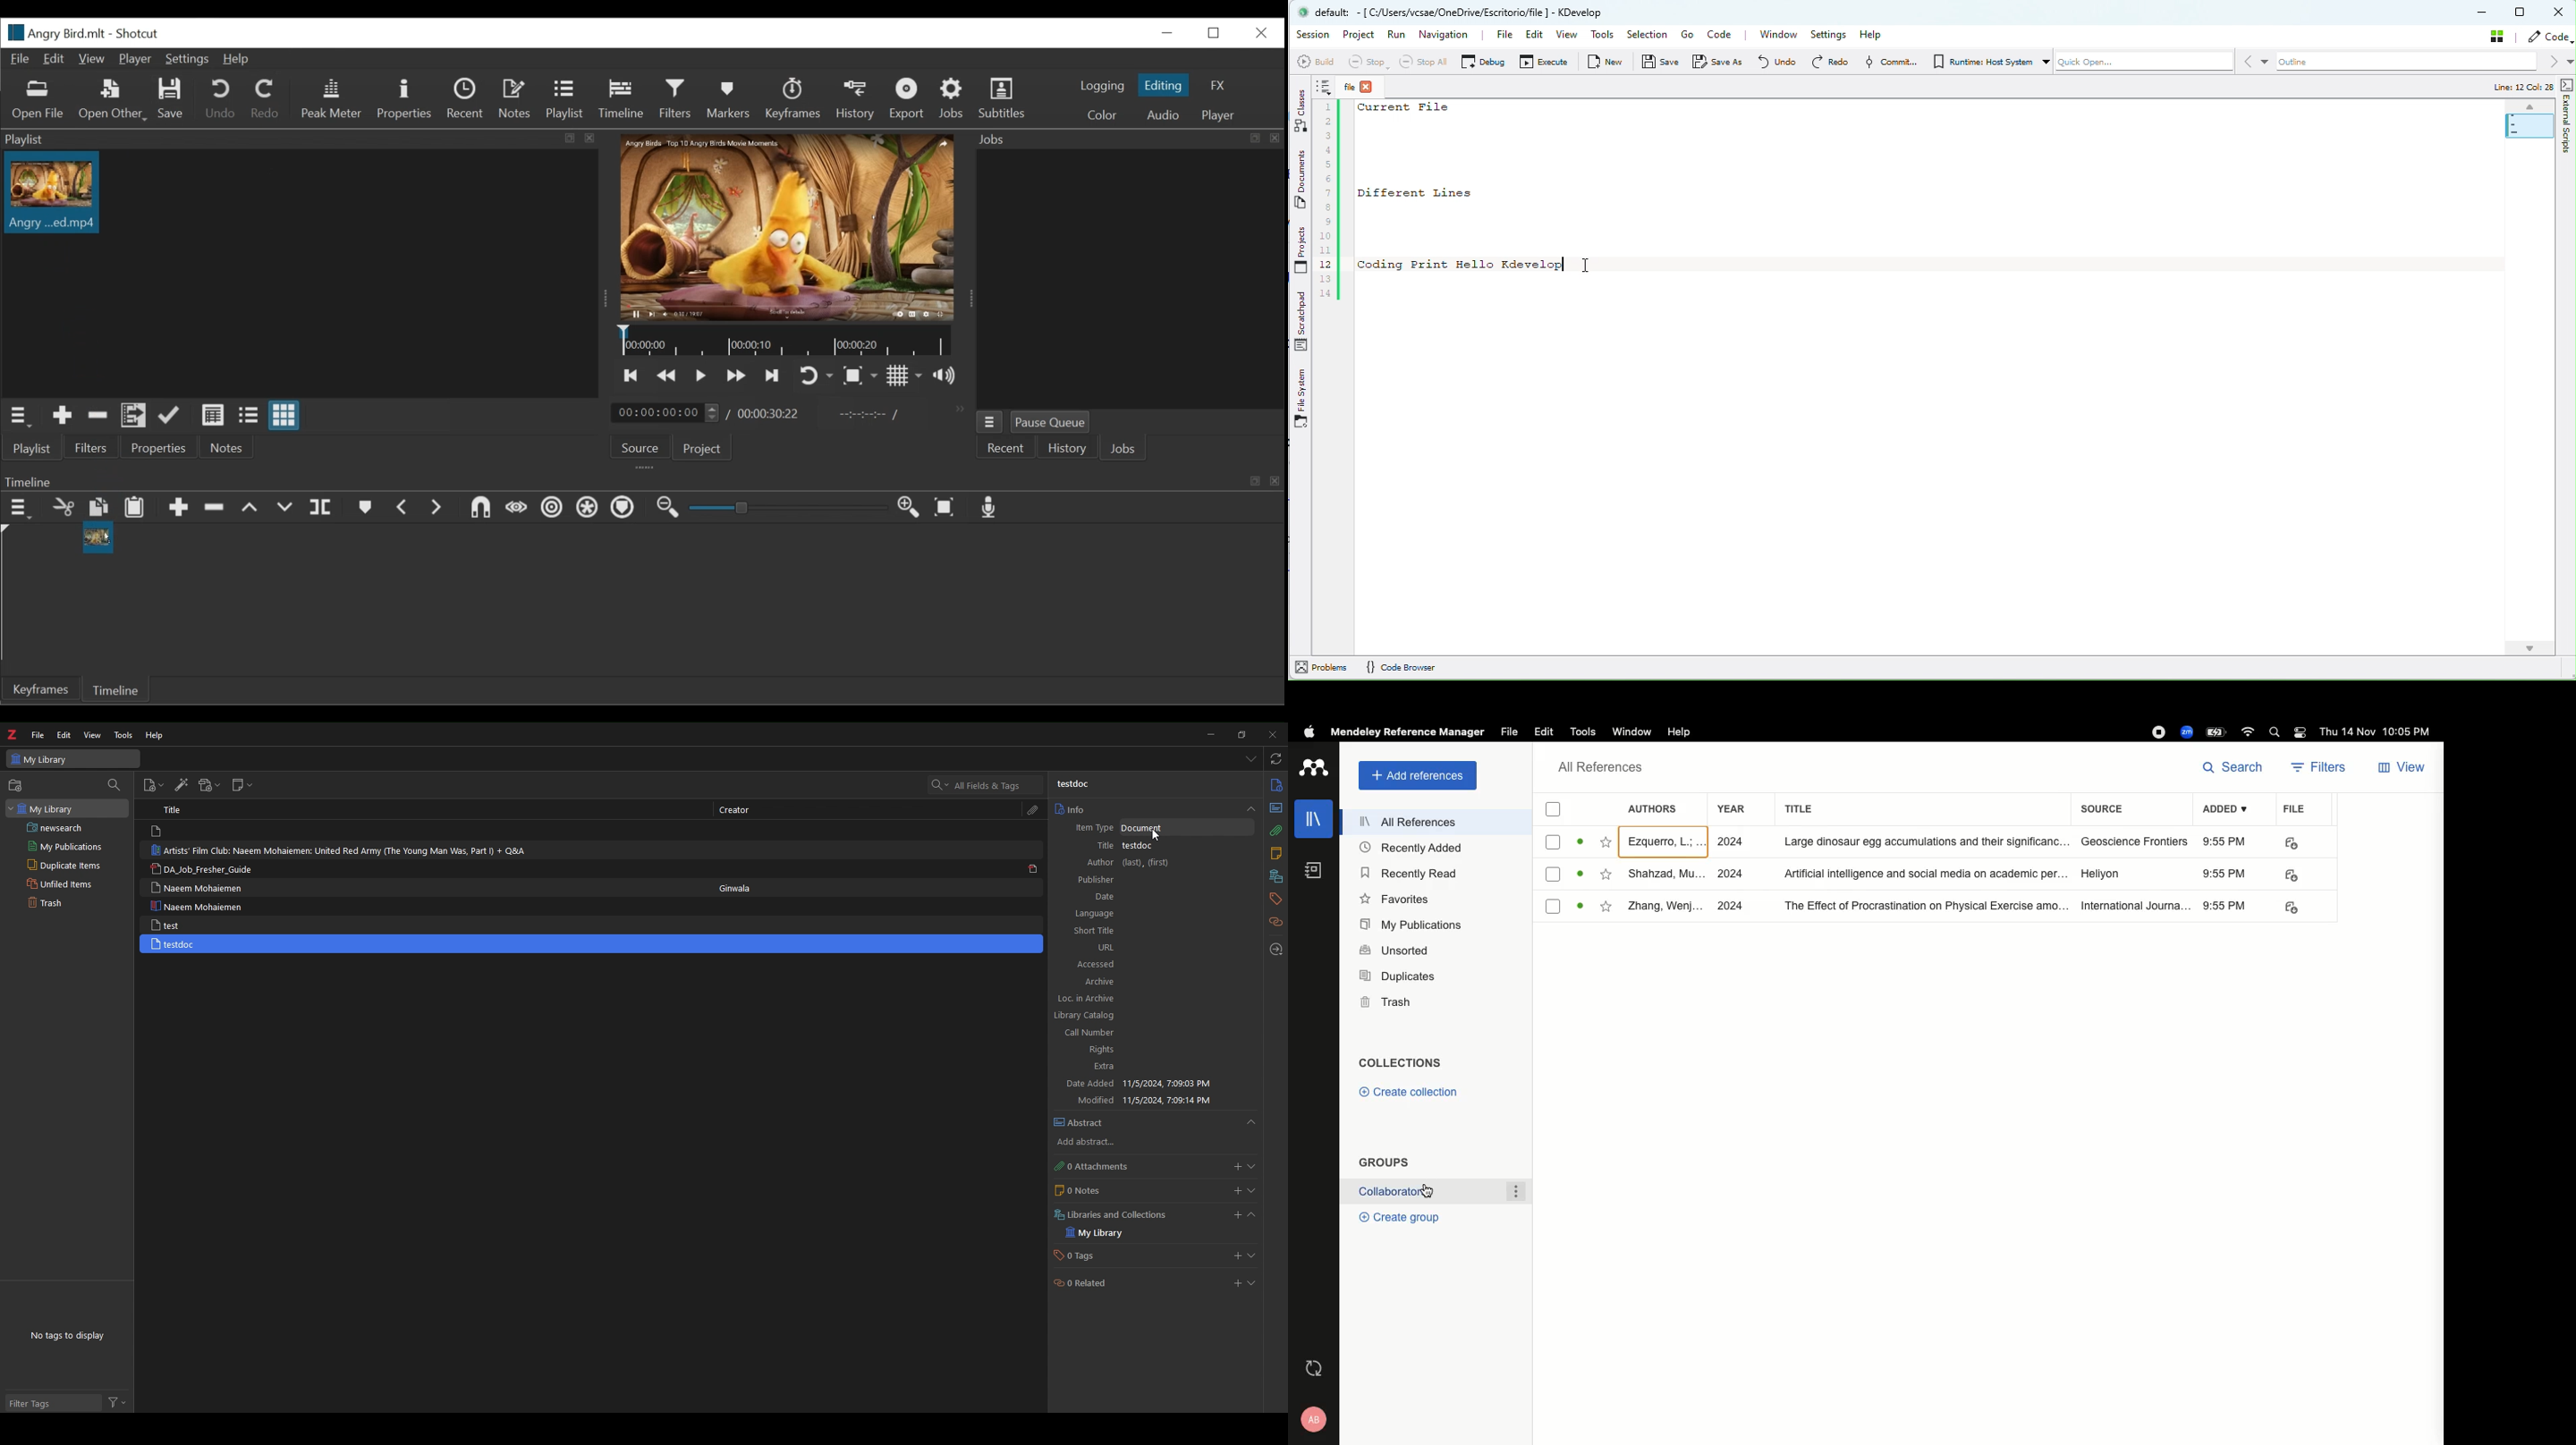  I want to click on Libraries and Collections, so click(1118, 1215).